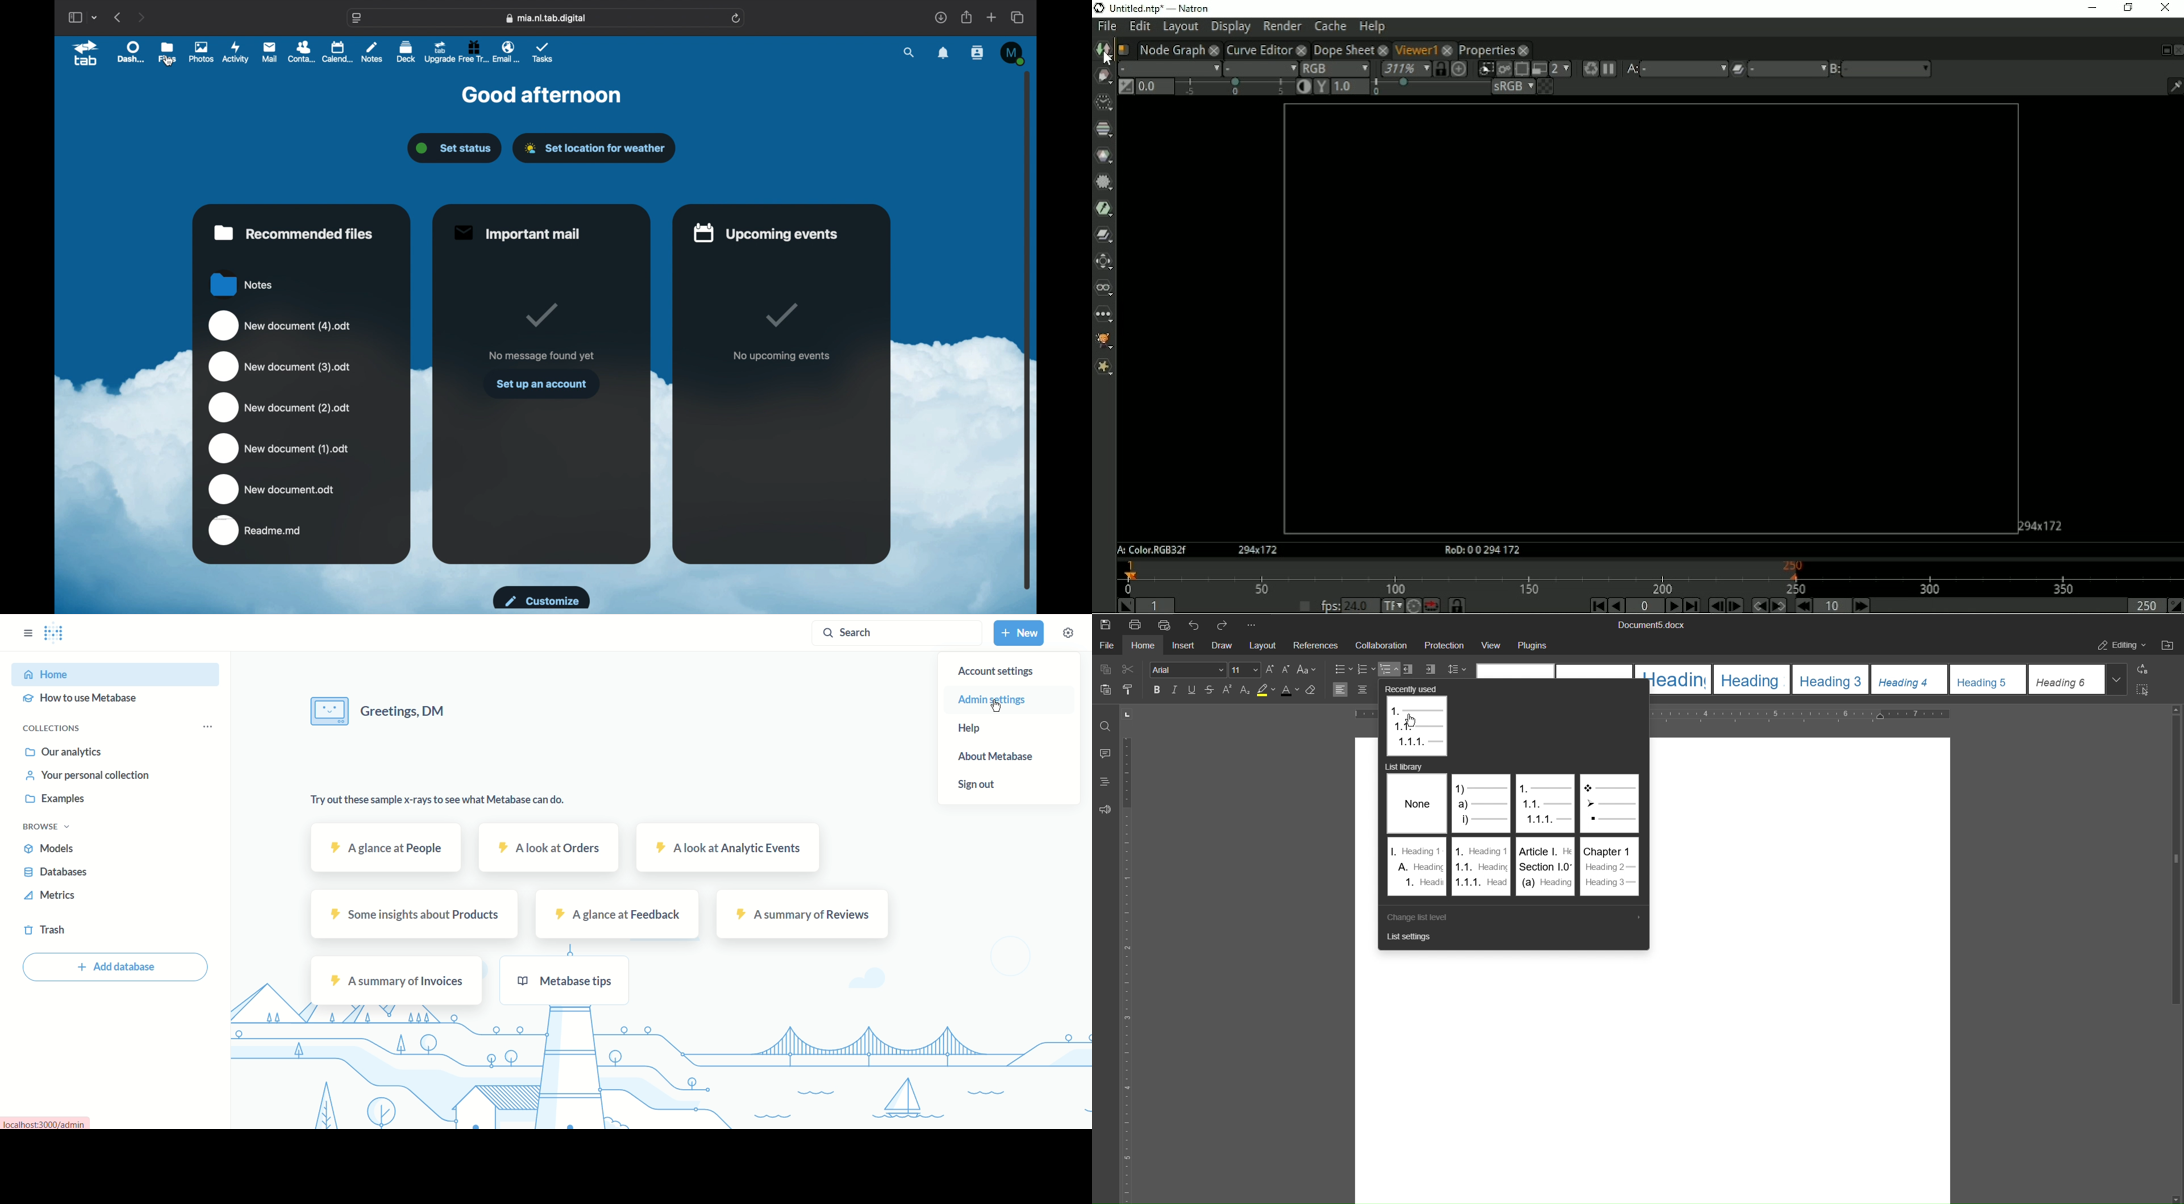 The width and height of the screenshot is (2184, 1204). I want to click on New, so click(1021, 633).